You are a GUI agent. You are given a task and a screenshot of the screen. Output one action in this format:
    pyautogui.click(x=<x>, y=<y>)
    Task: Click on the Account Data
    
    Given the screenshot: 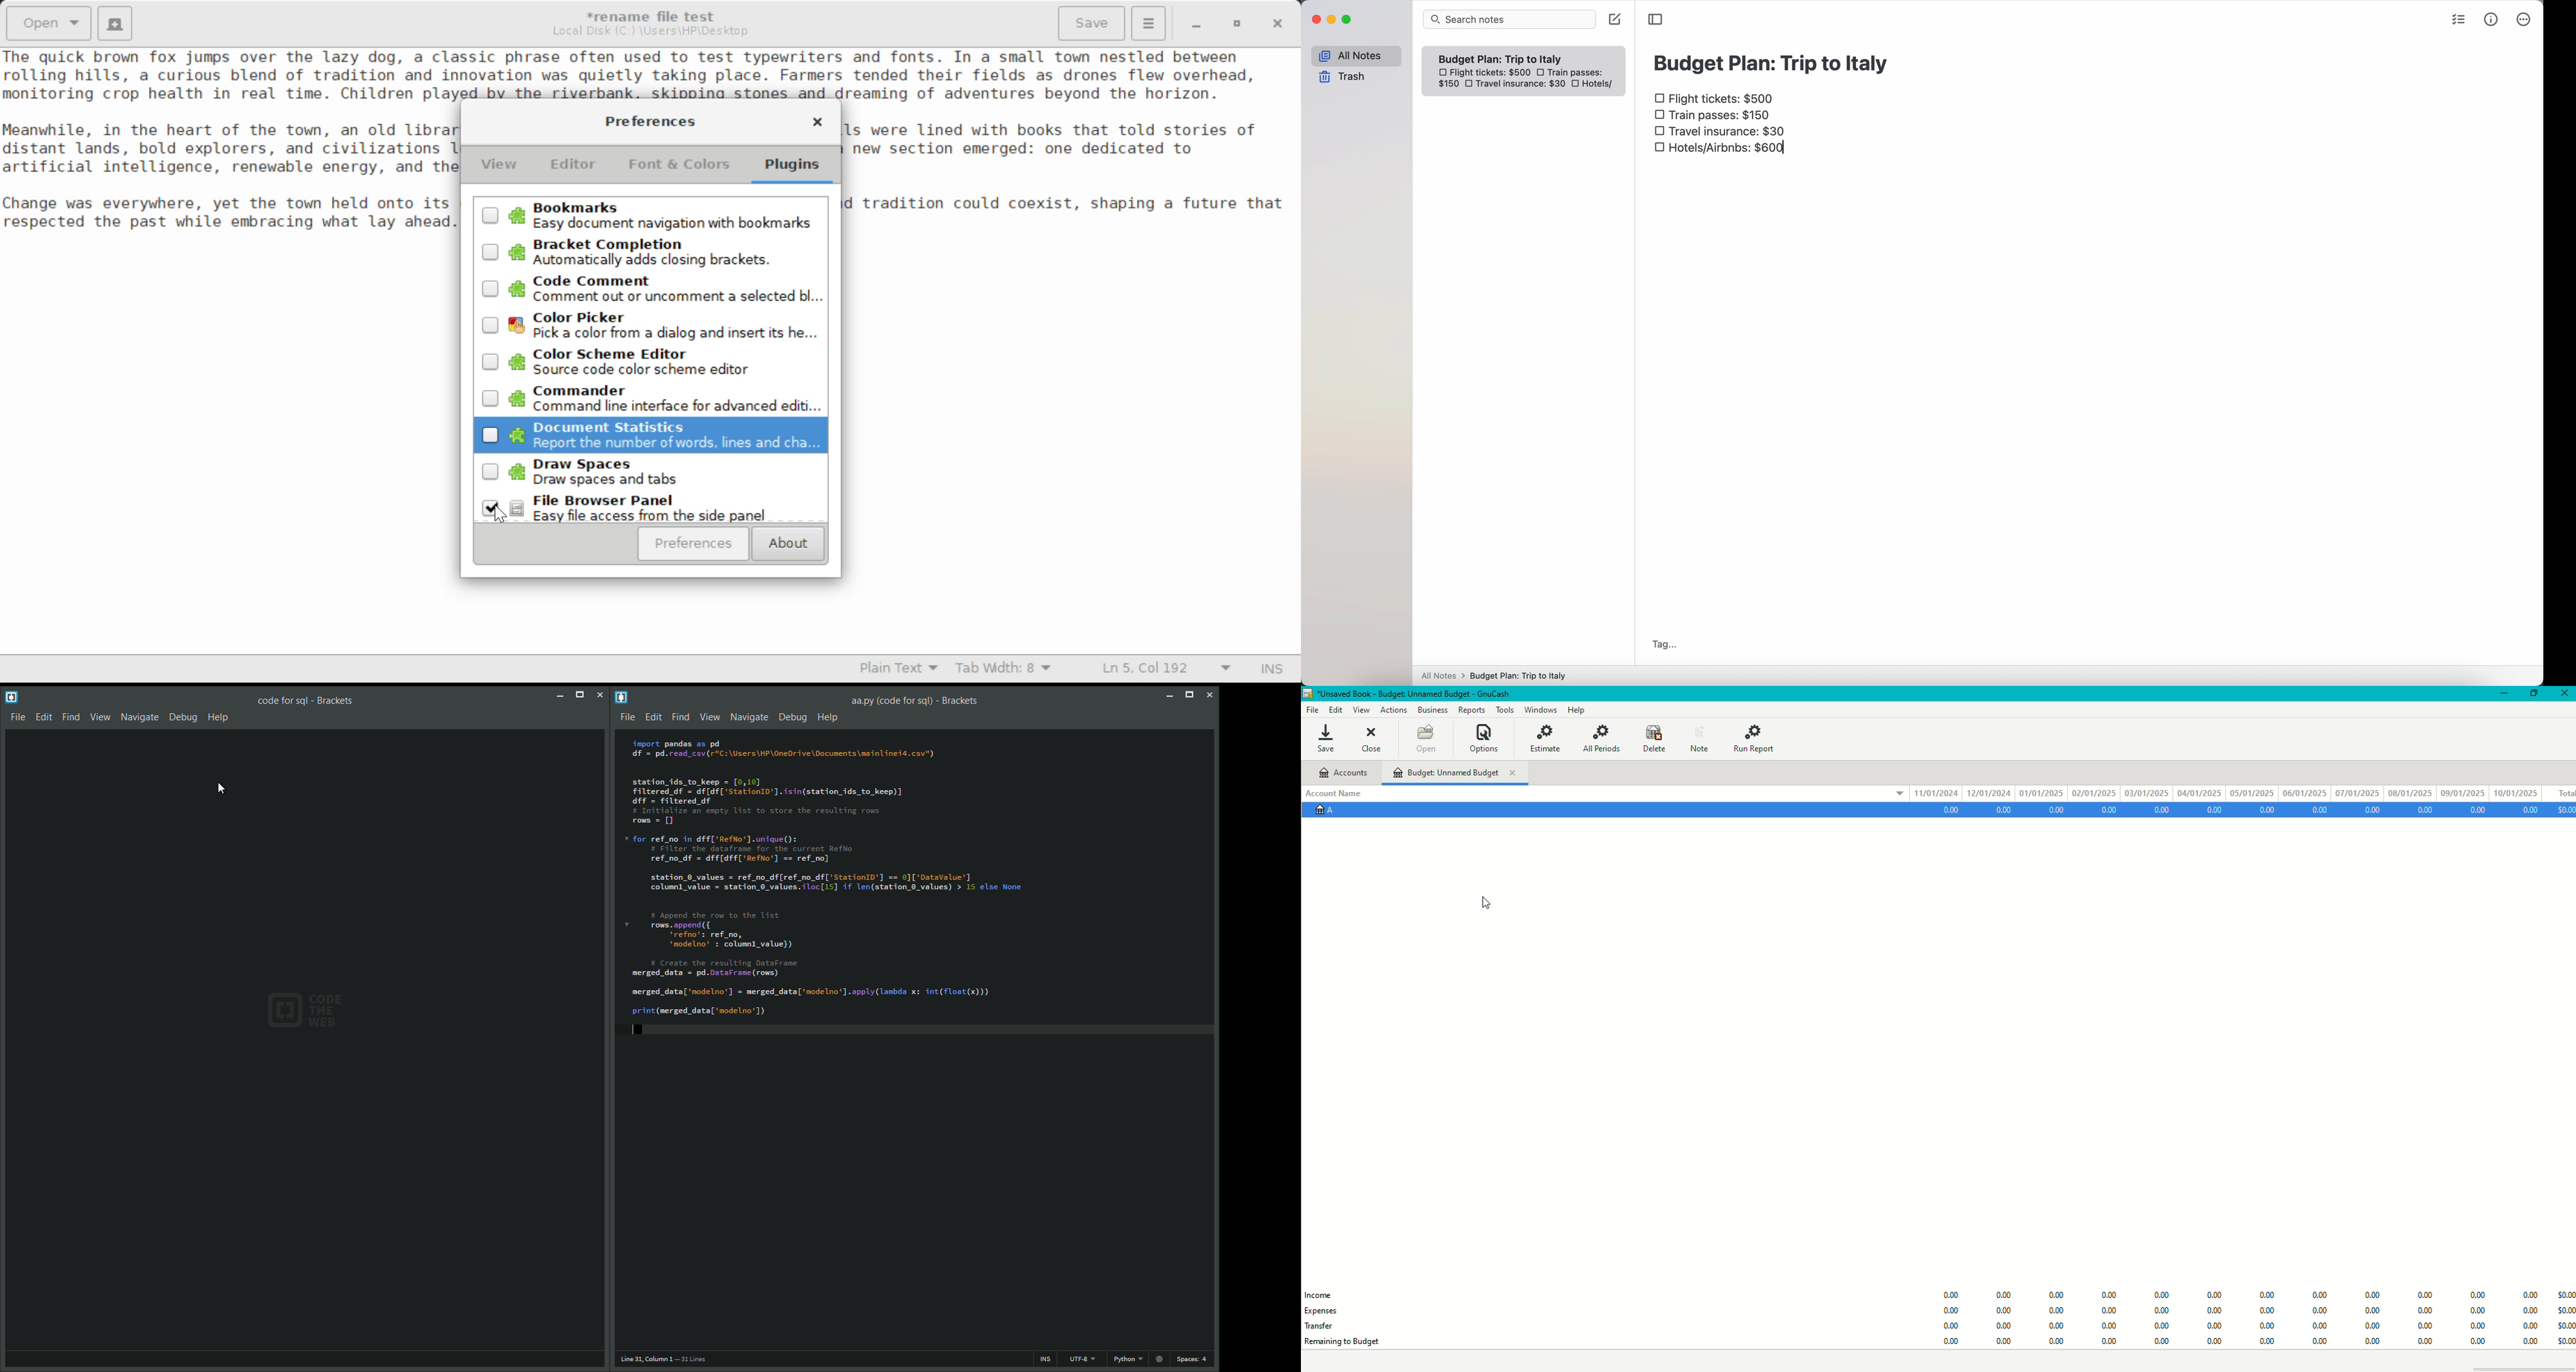 What is the action you would take?
    pyautogui.click(x=2256, y=810)
    